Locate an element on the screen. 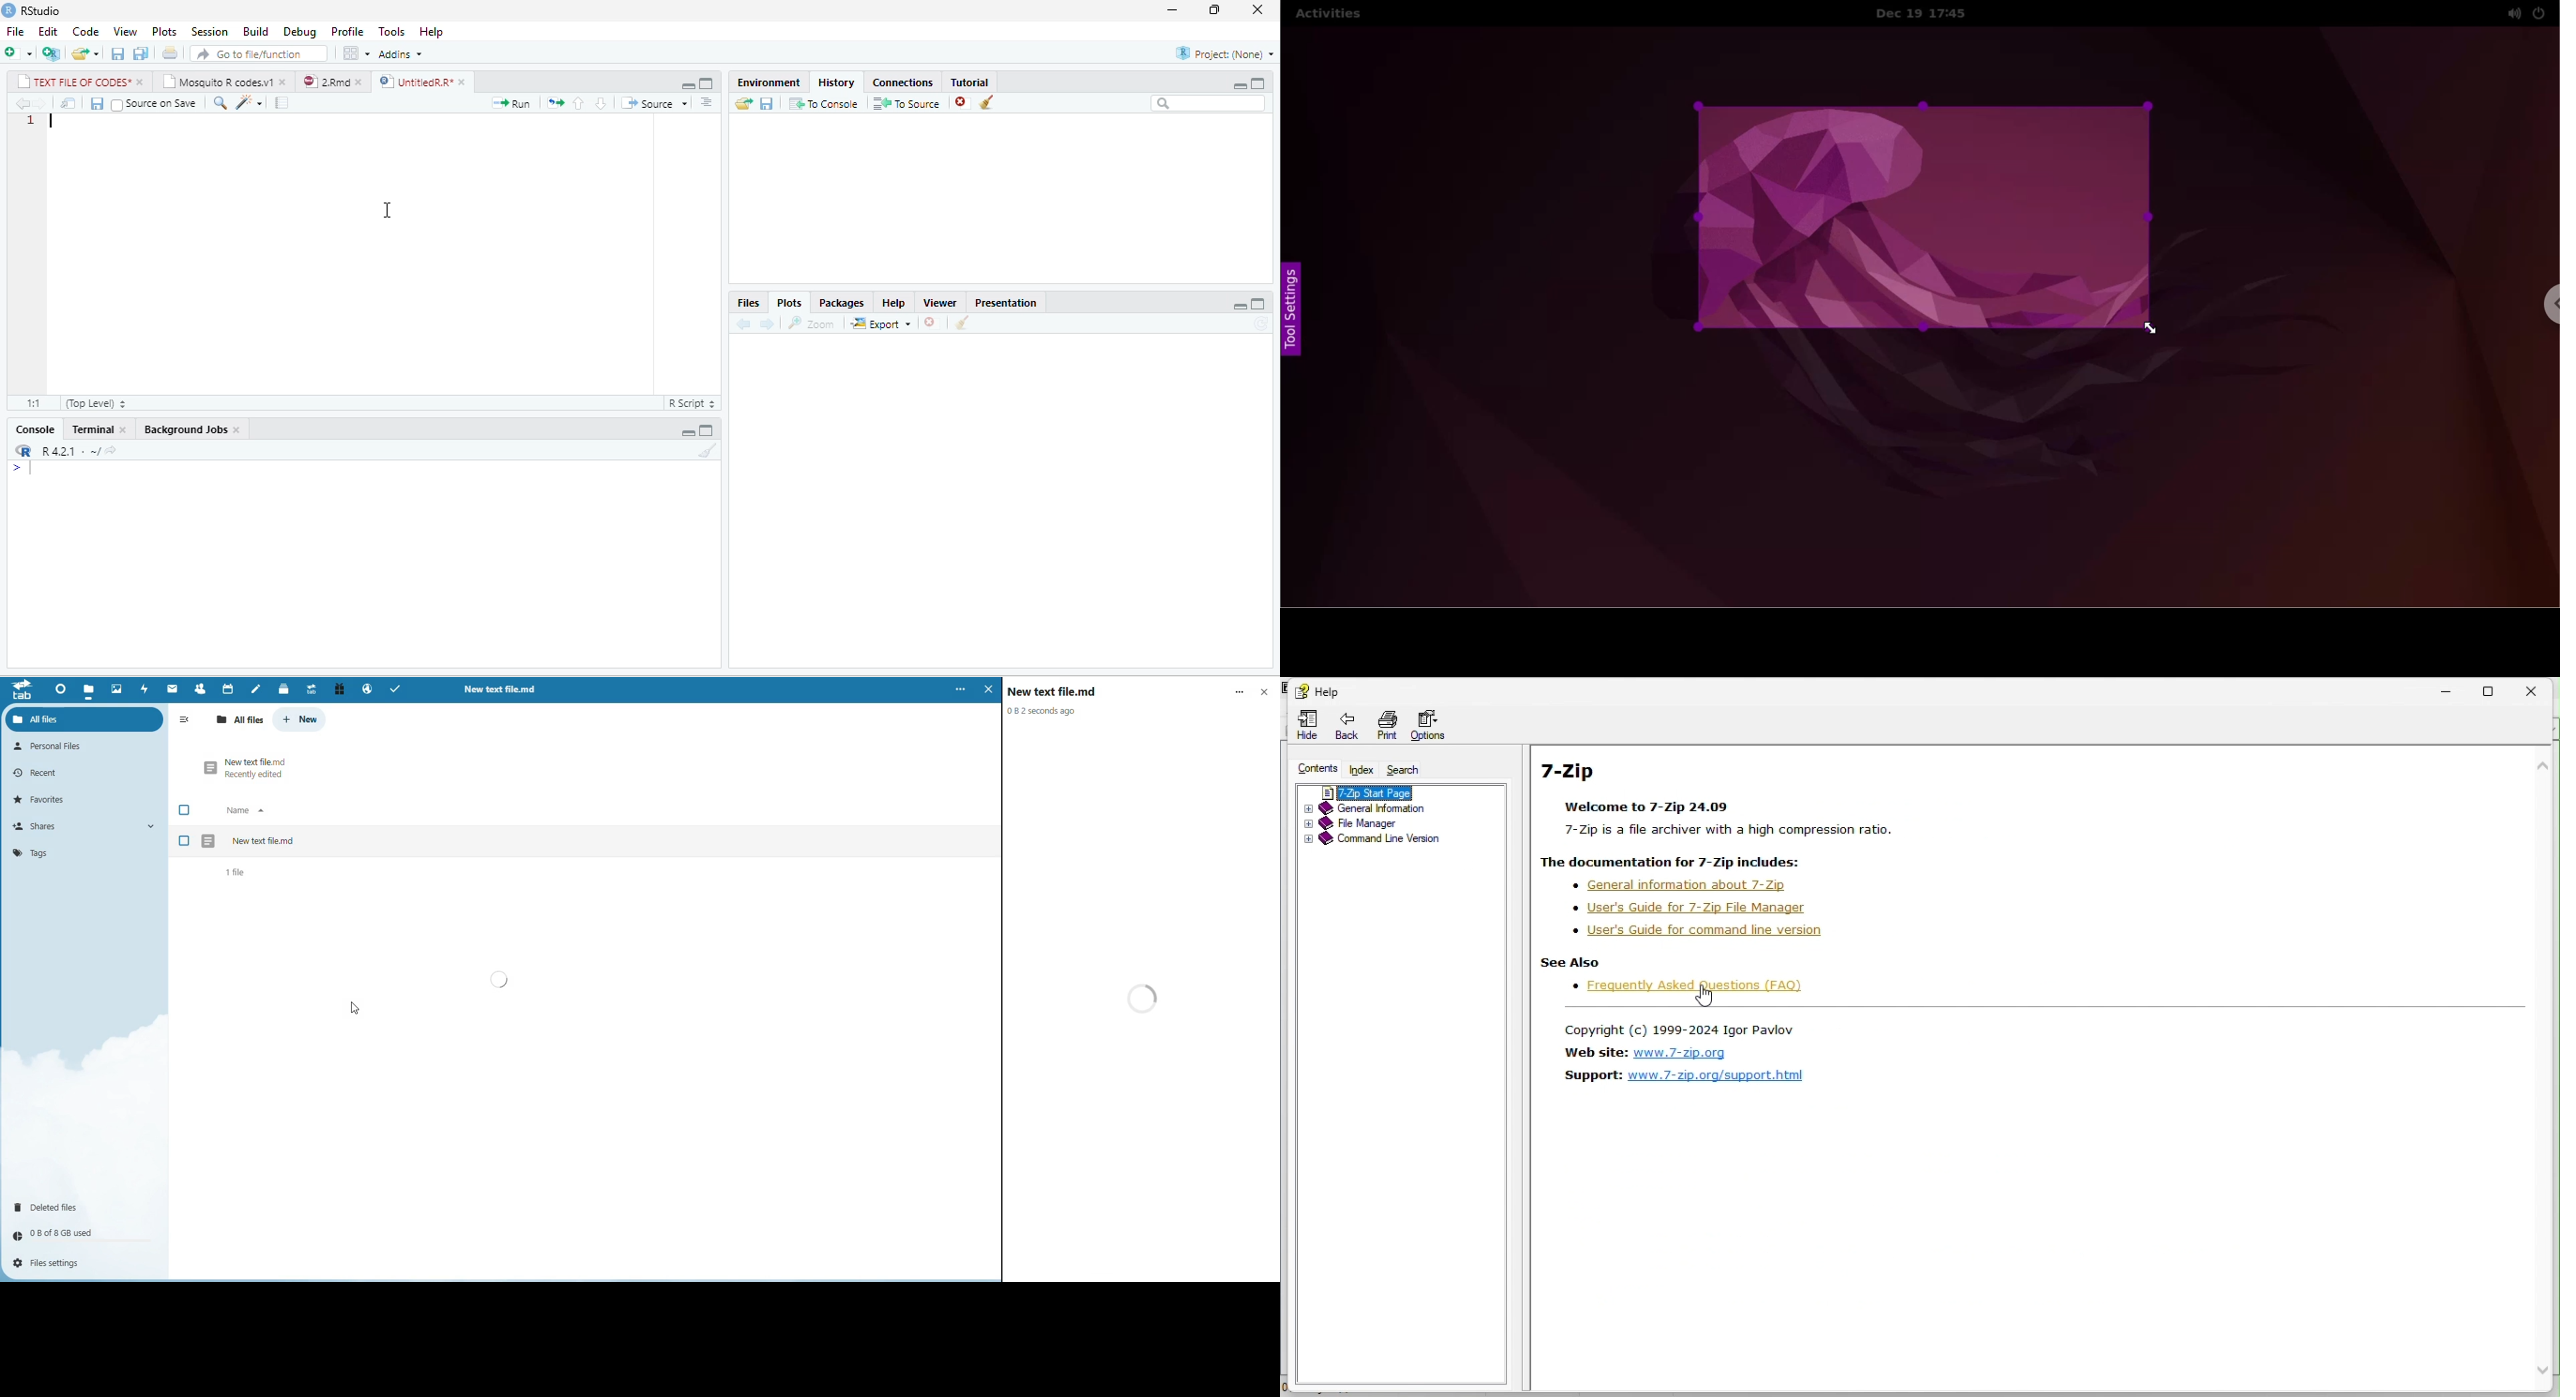 The height and width of the screenshot is (1400, 2576). Code is located at coordinates (86, 32).